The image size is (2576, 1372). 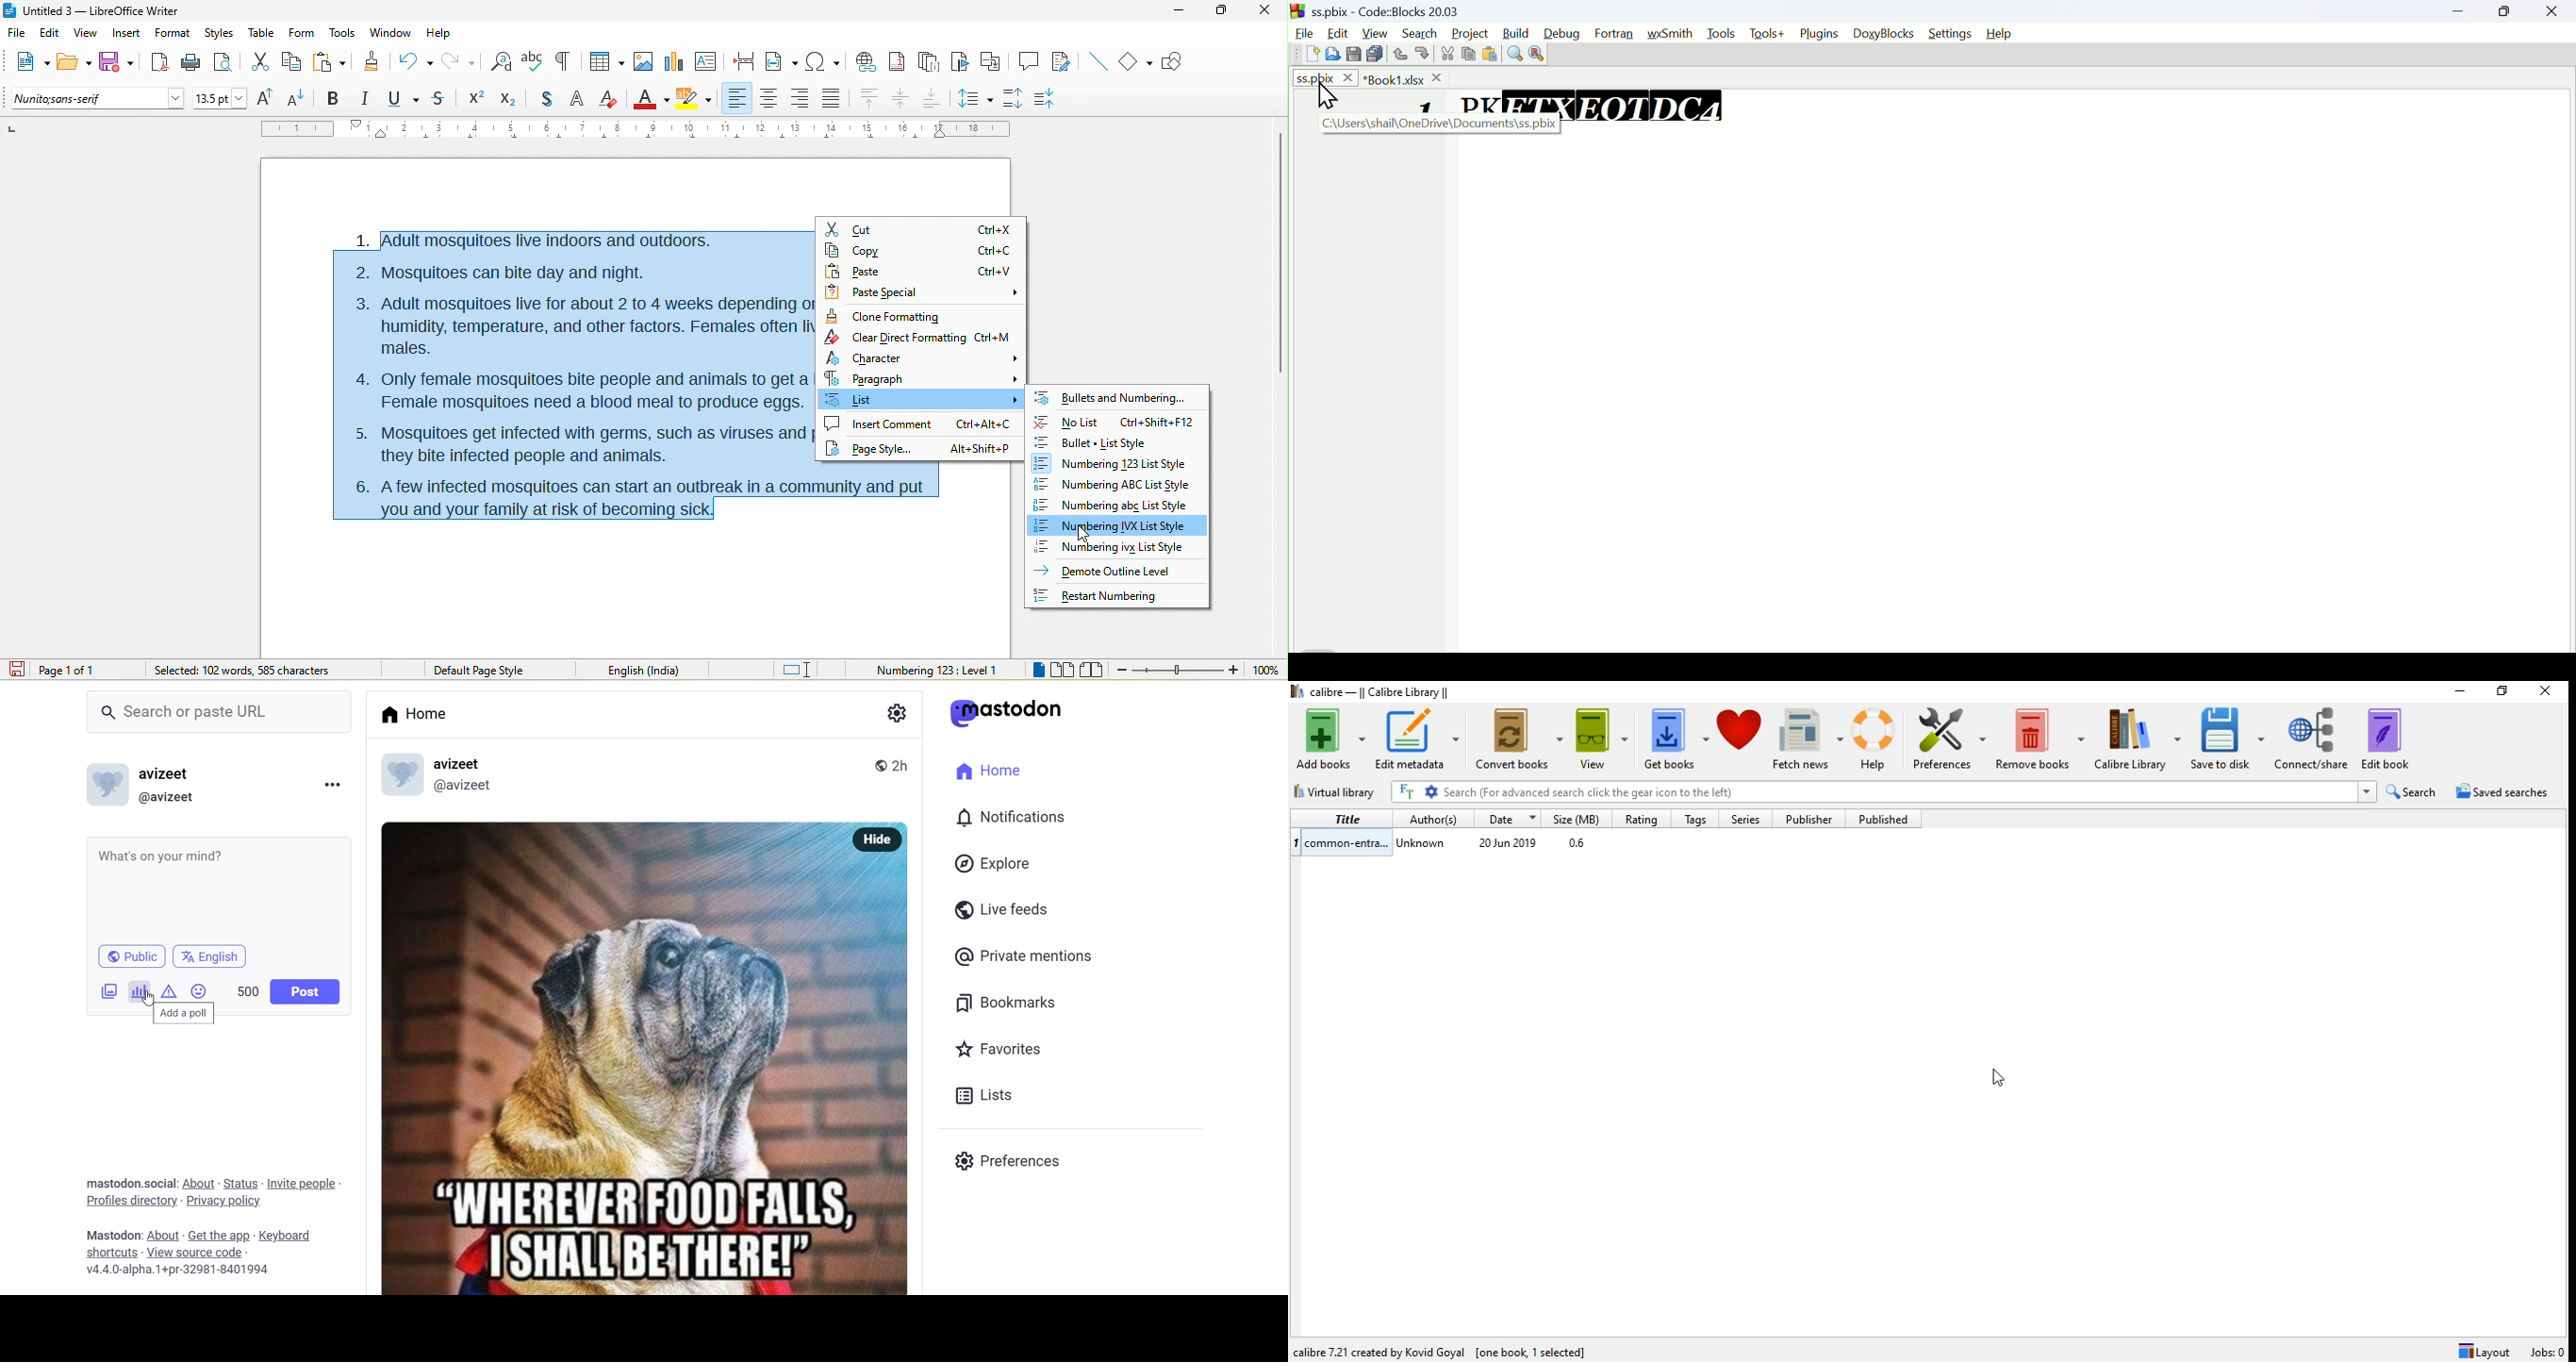 What do you see at coordinates (1124, 506) in the screenshot?
I see `numbering abc list style` at bounding box center [1124, 506].